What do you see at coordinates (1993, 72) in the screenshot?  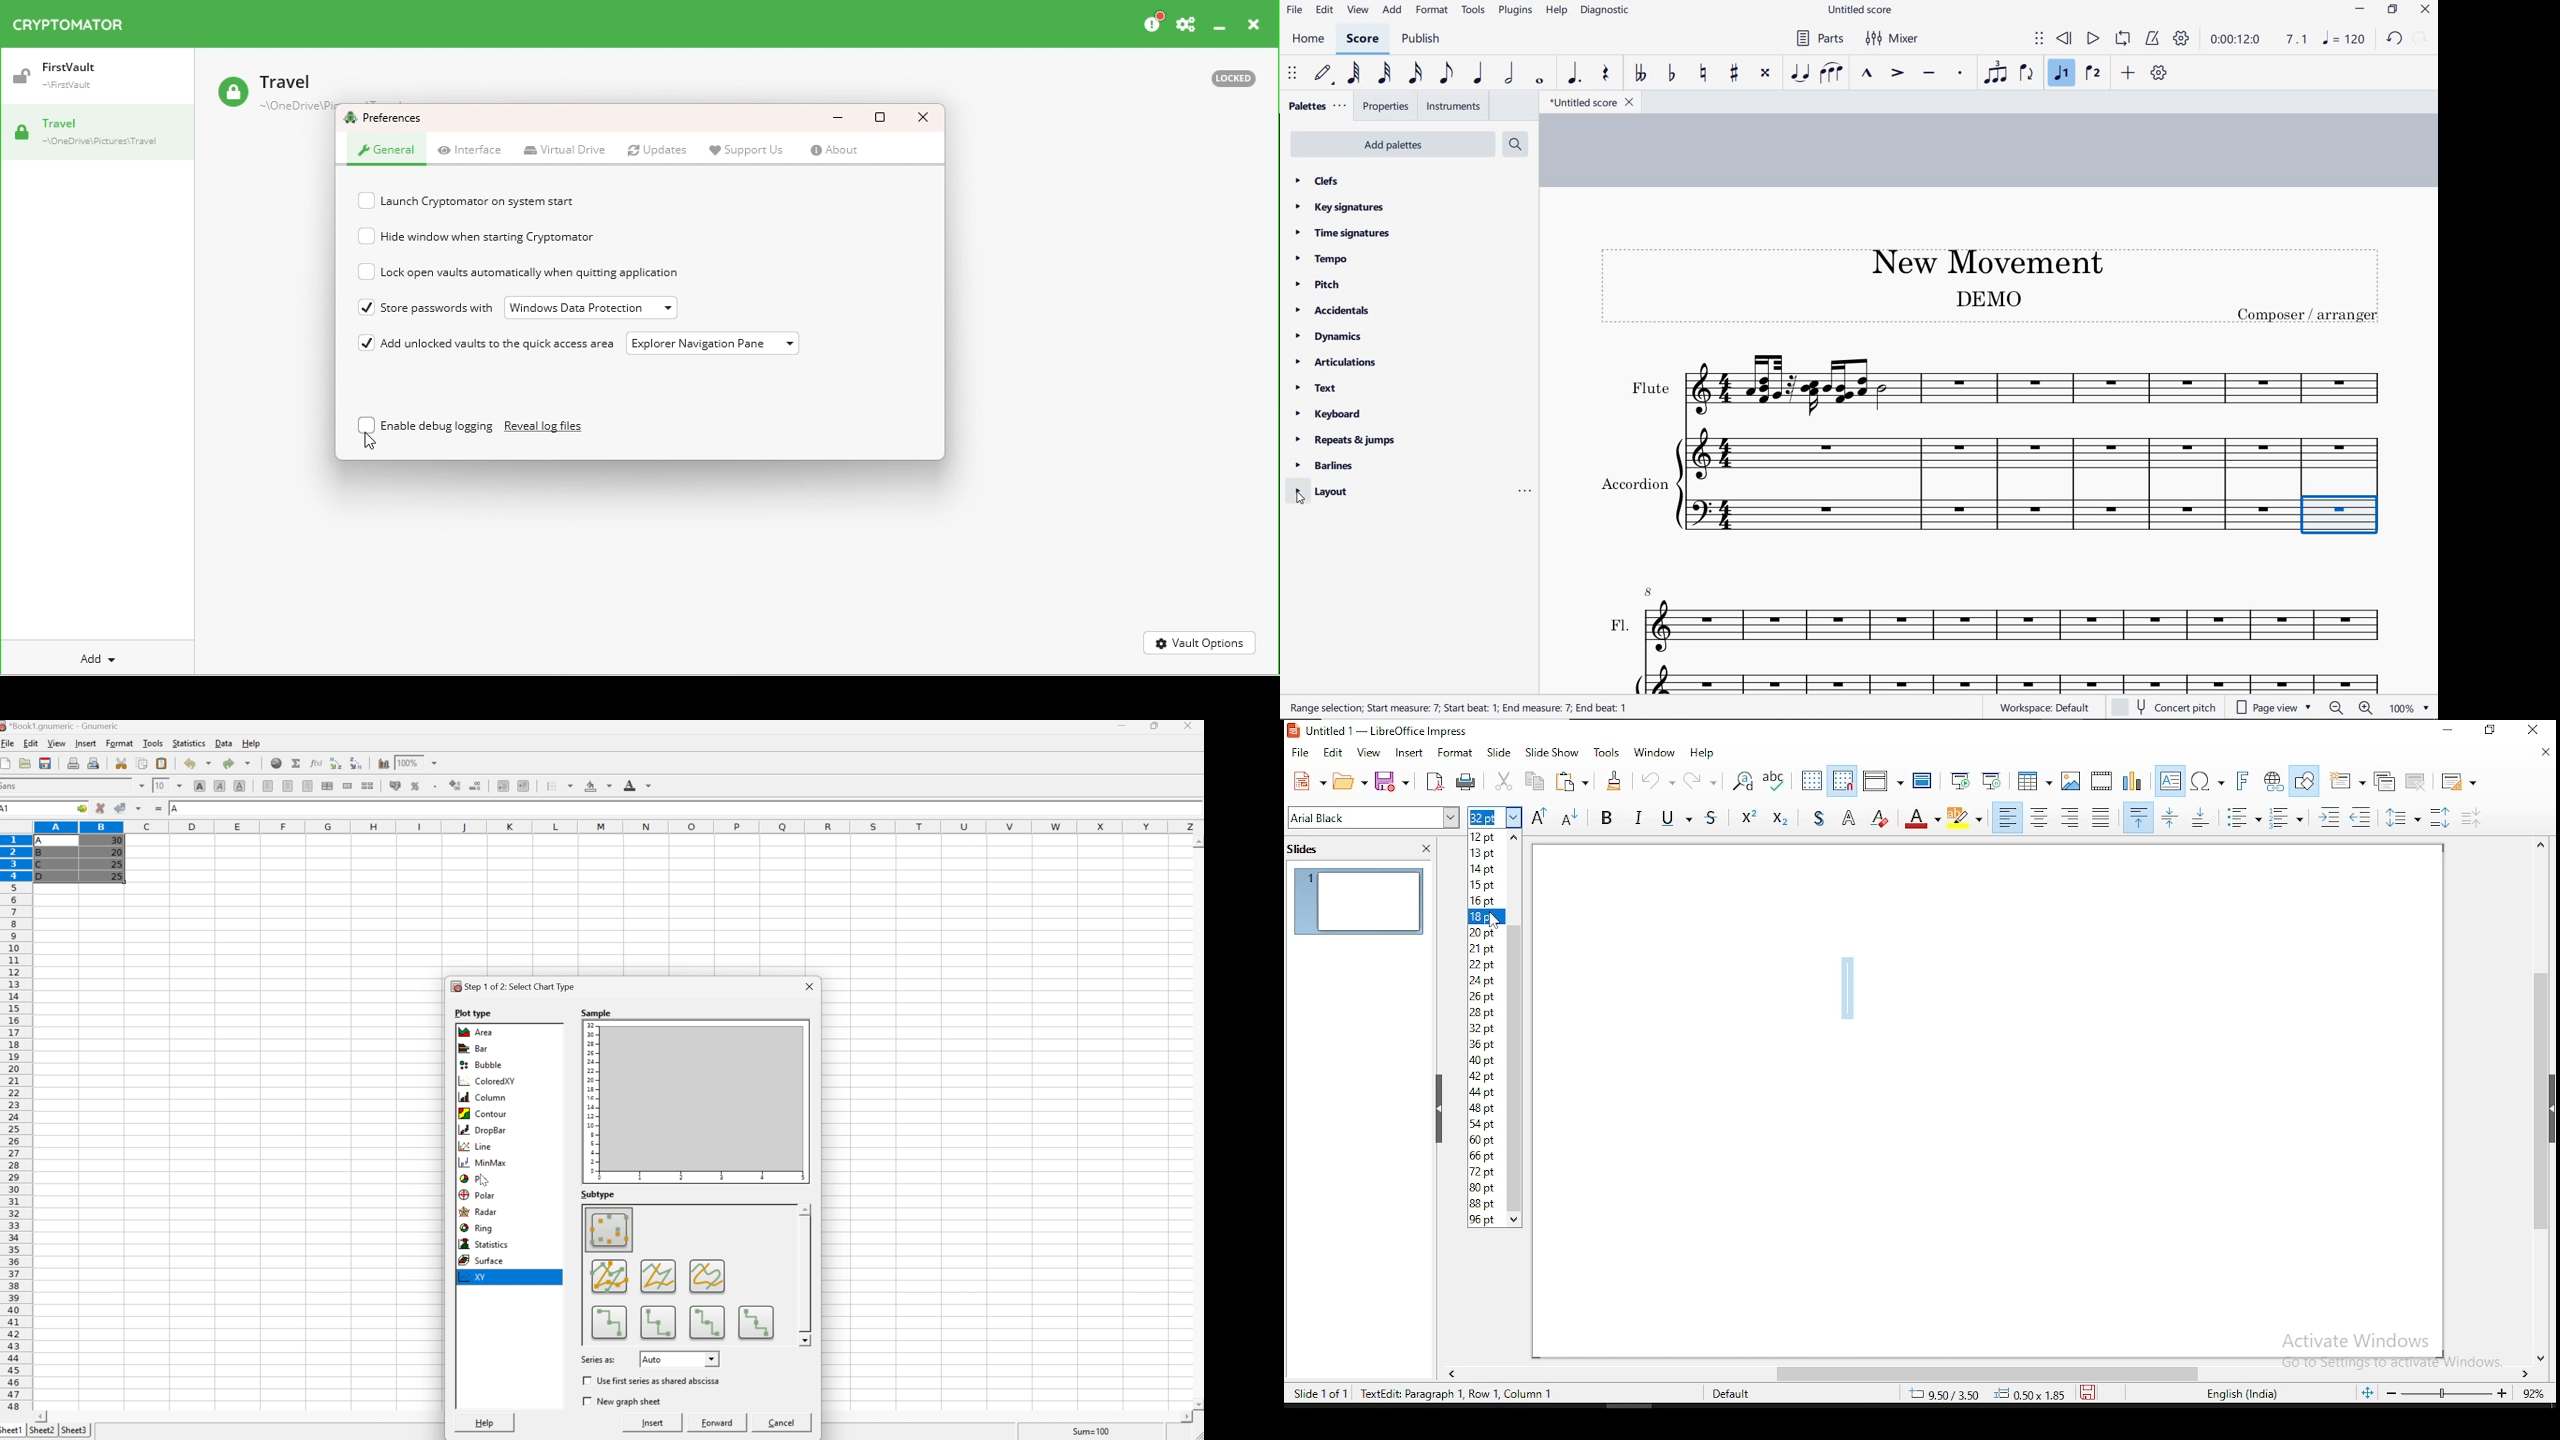 I see `tuplet` at bounding box center [1993, 72].